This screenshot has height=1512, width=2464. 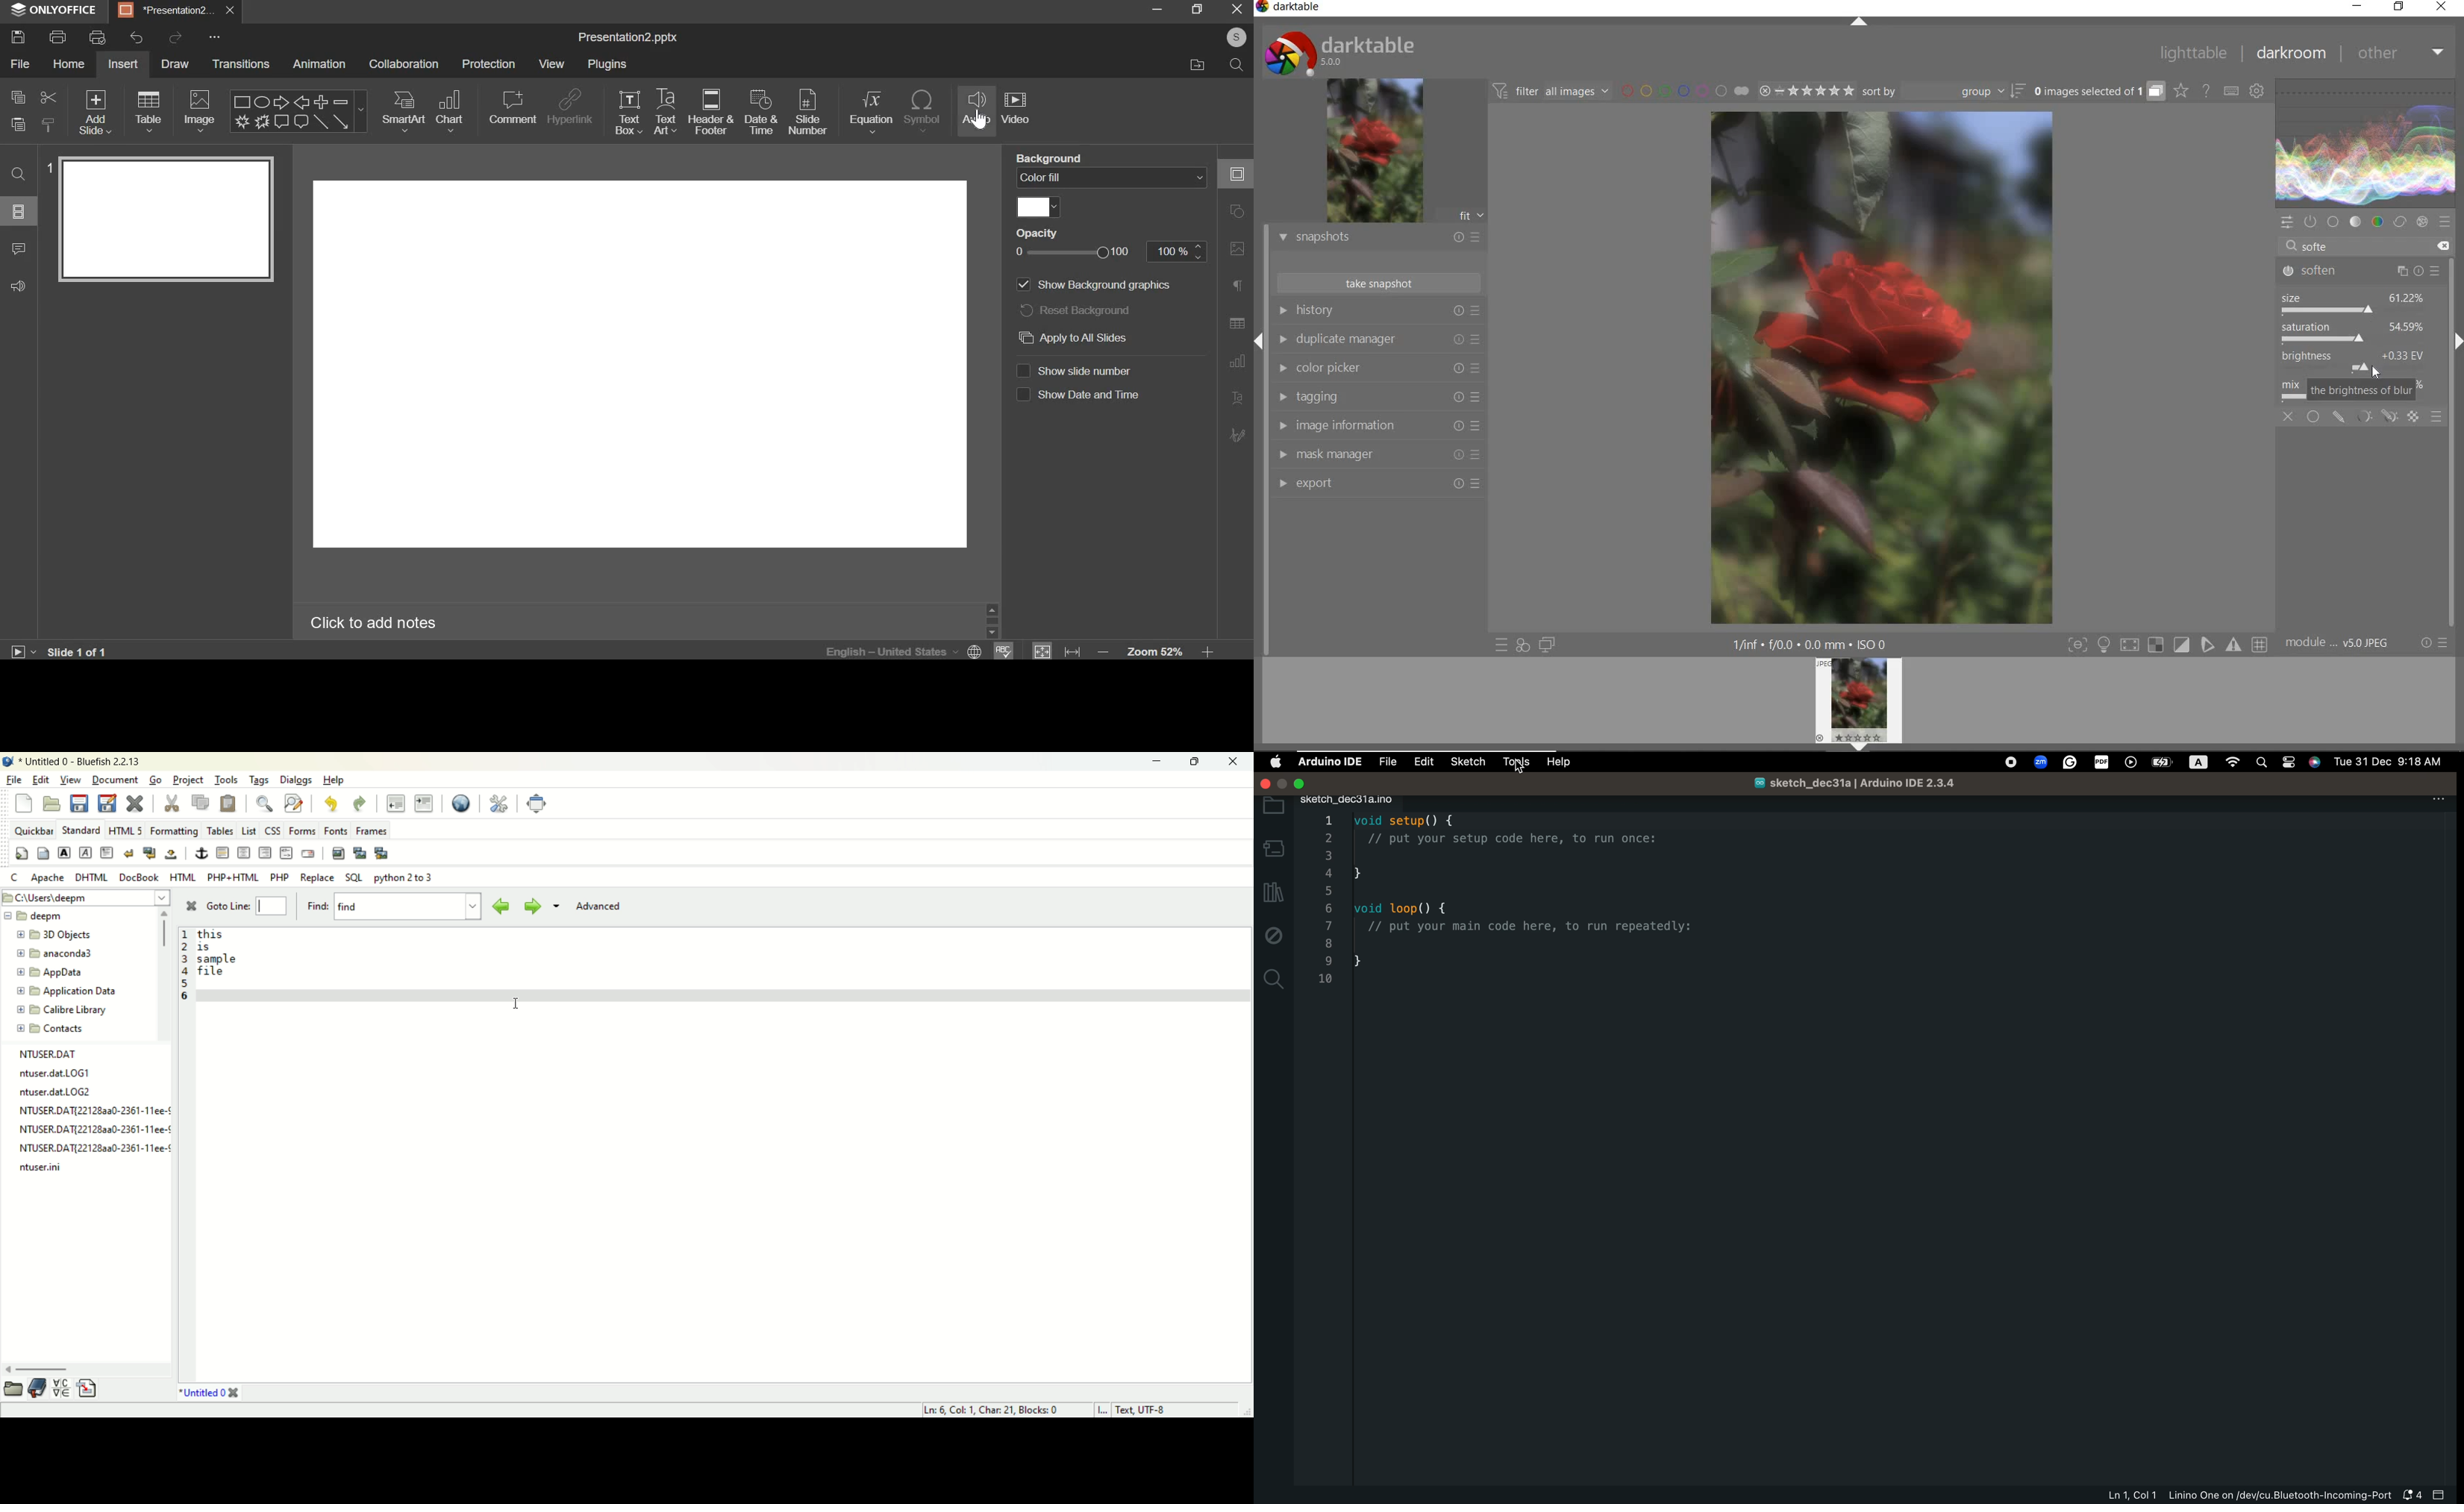 What do you see at coordinates (499, 907) in the screenshot?
I see `previous` at bounding box center [499, 907].